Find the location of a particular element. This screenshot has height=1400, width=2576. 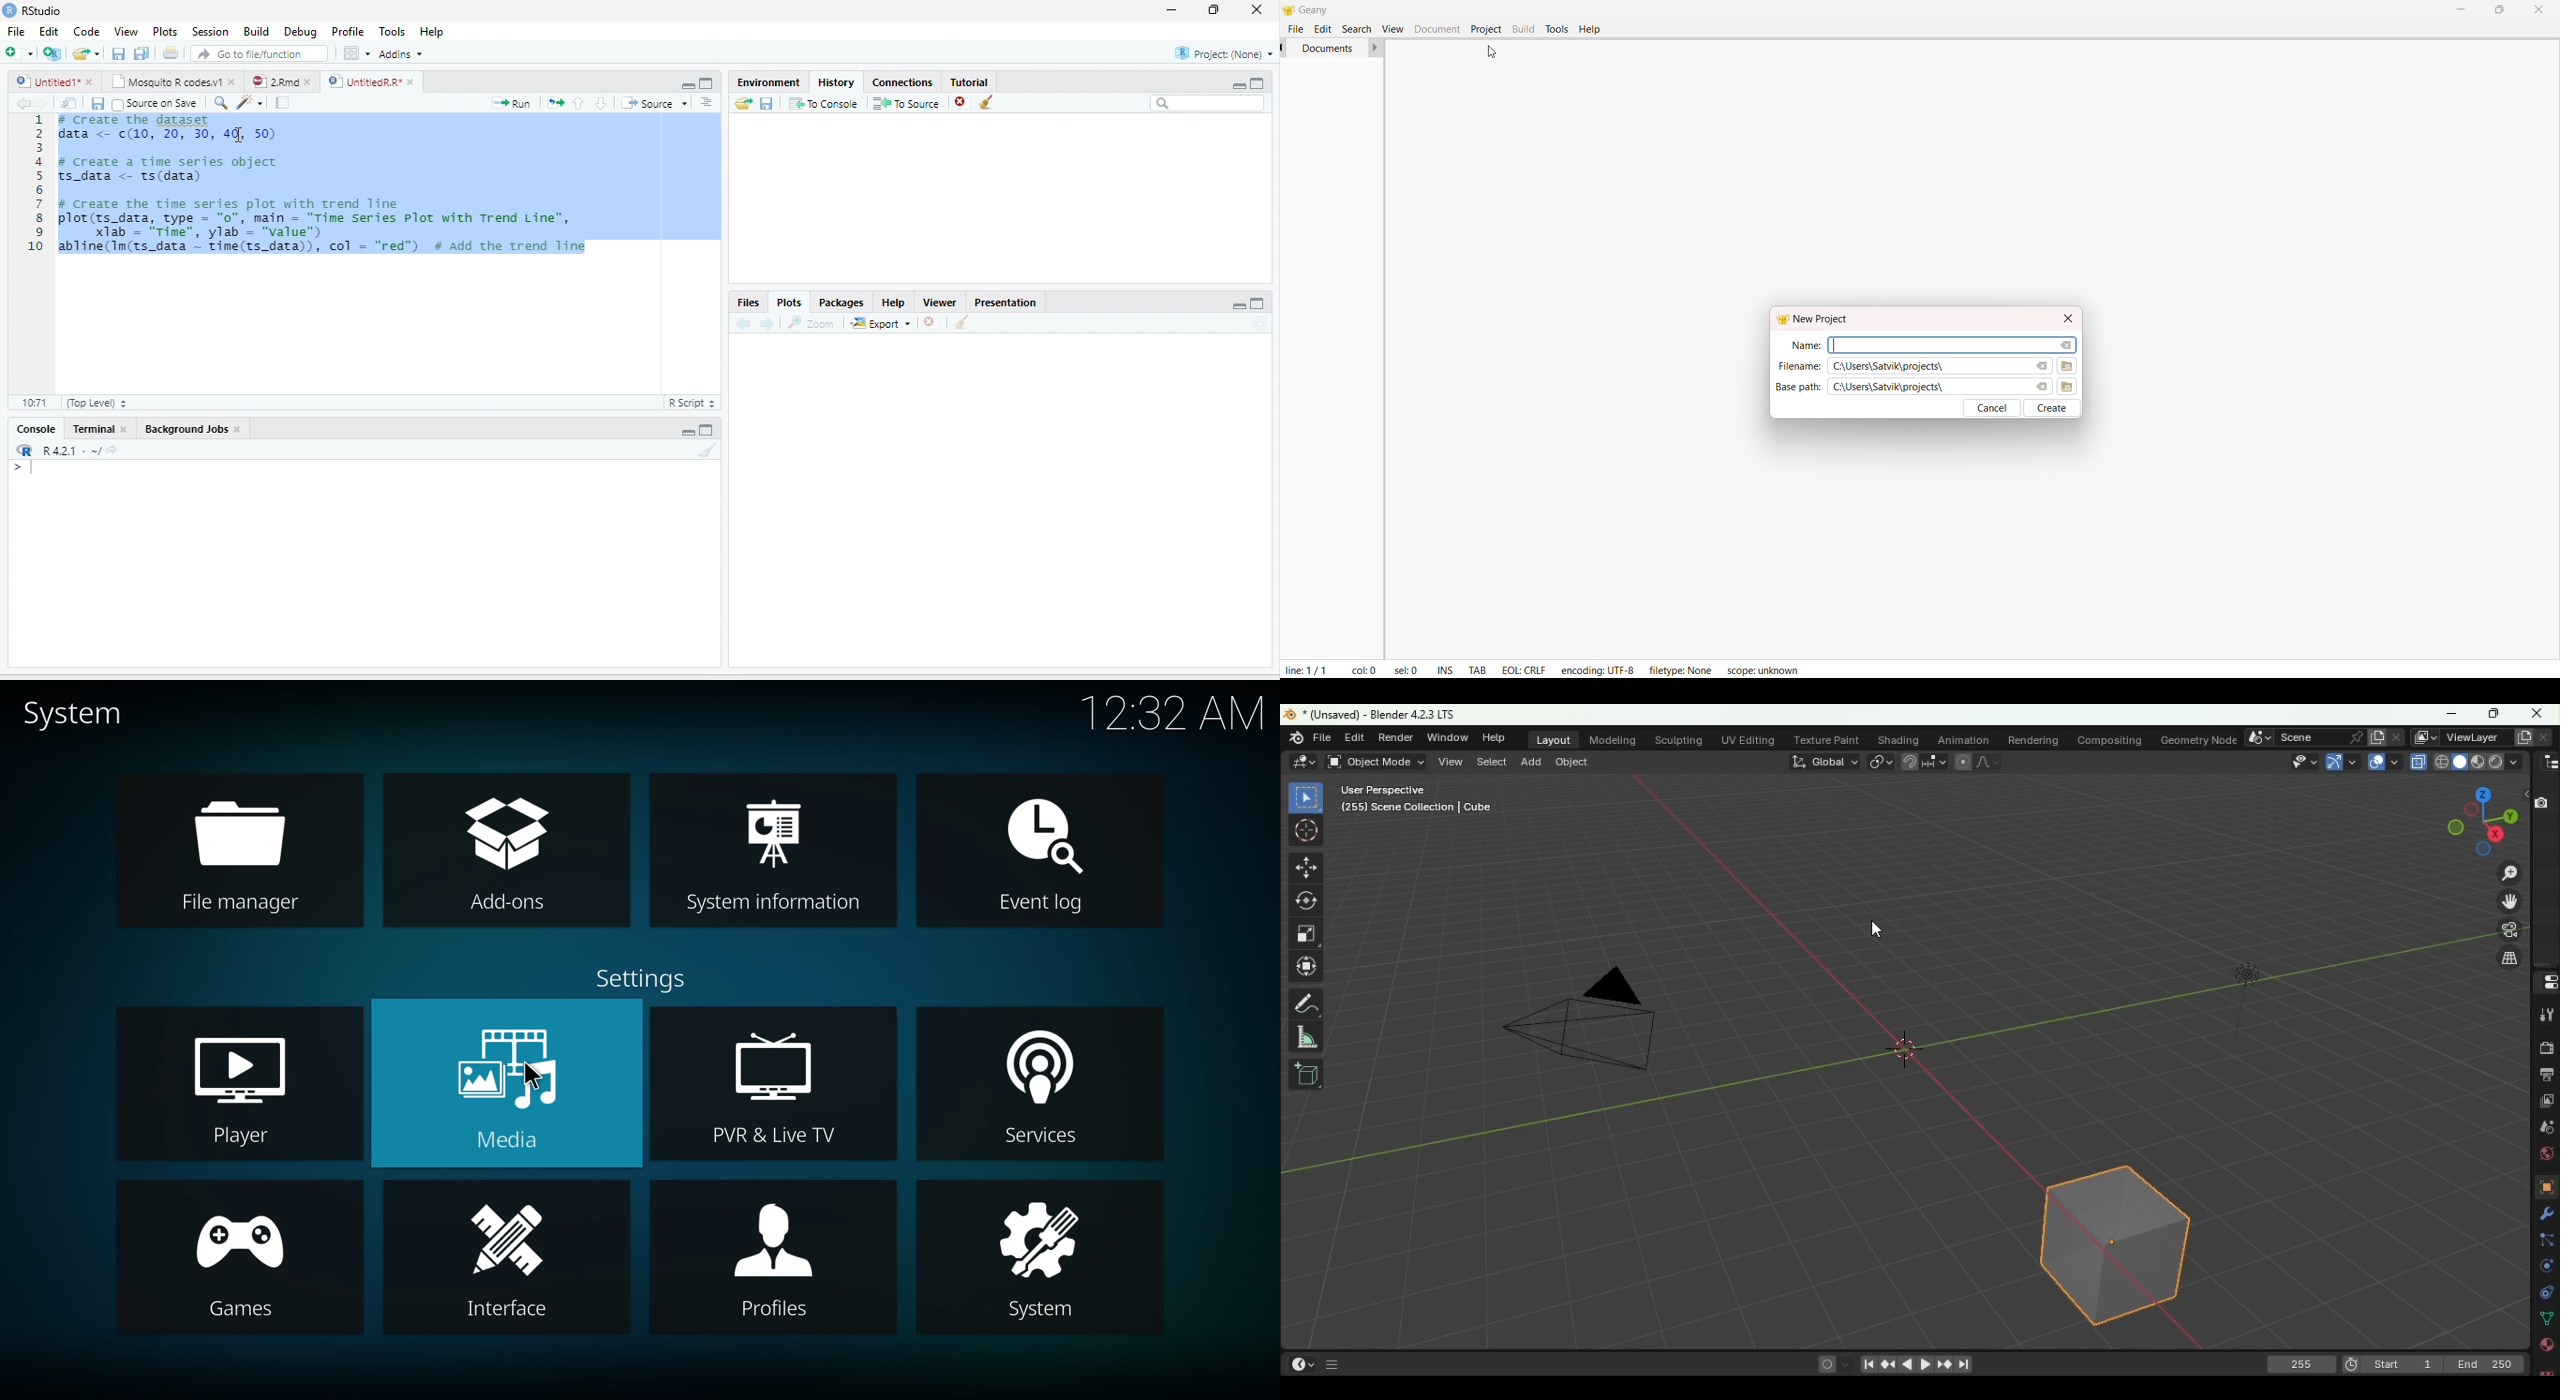

interface is located at coordinates (514, 1261).